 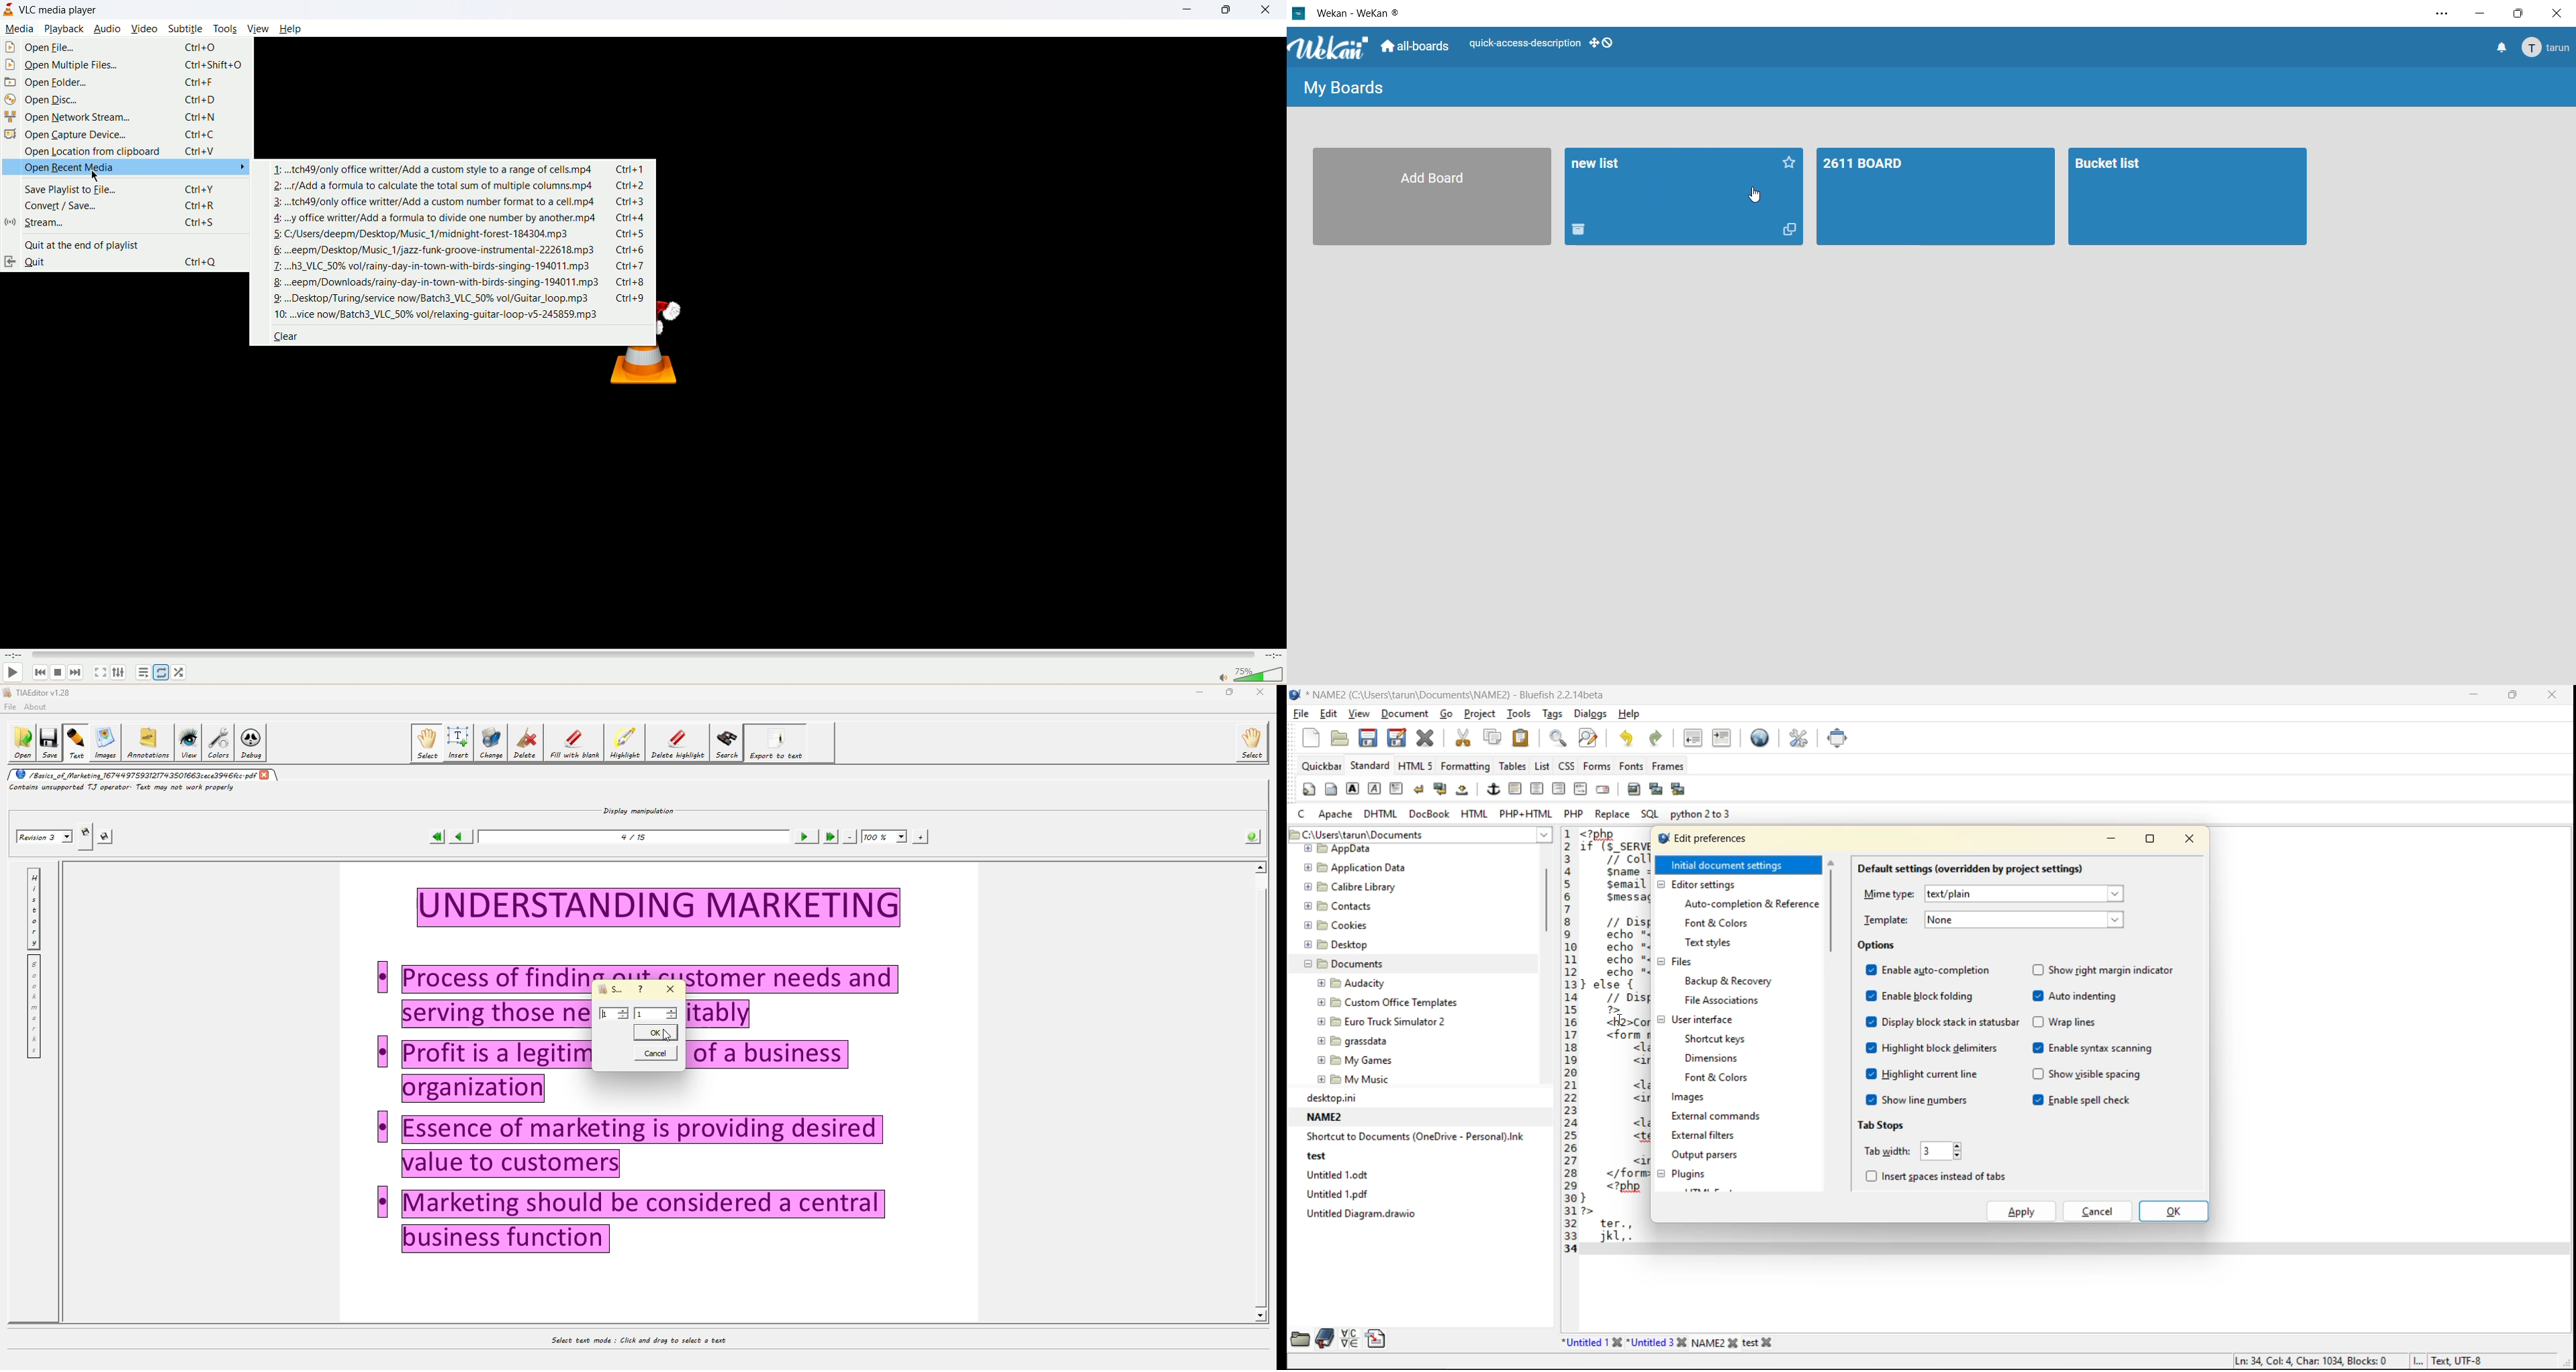 I want to click on code, so click(x=1612, y=1037).